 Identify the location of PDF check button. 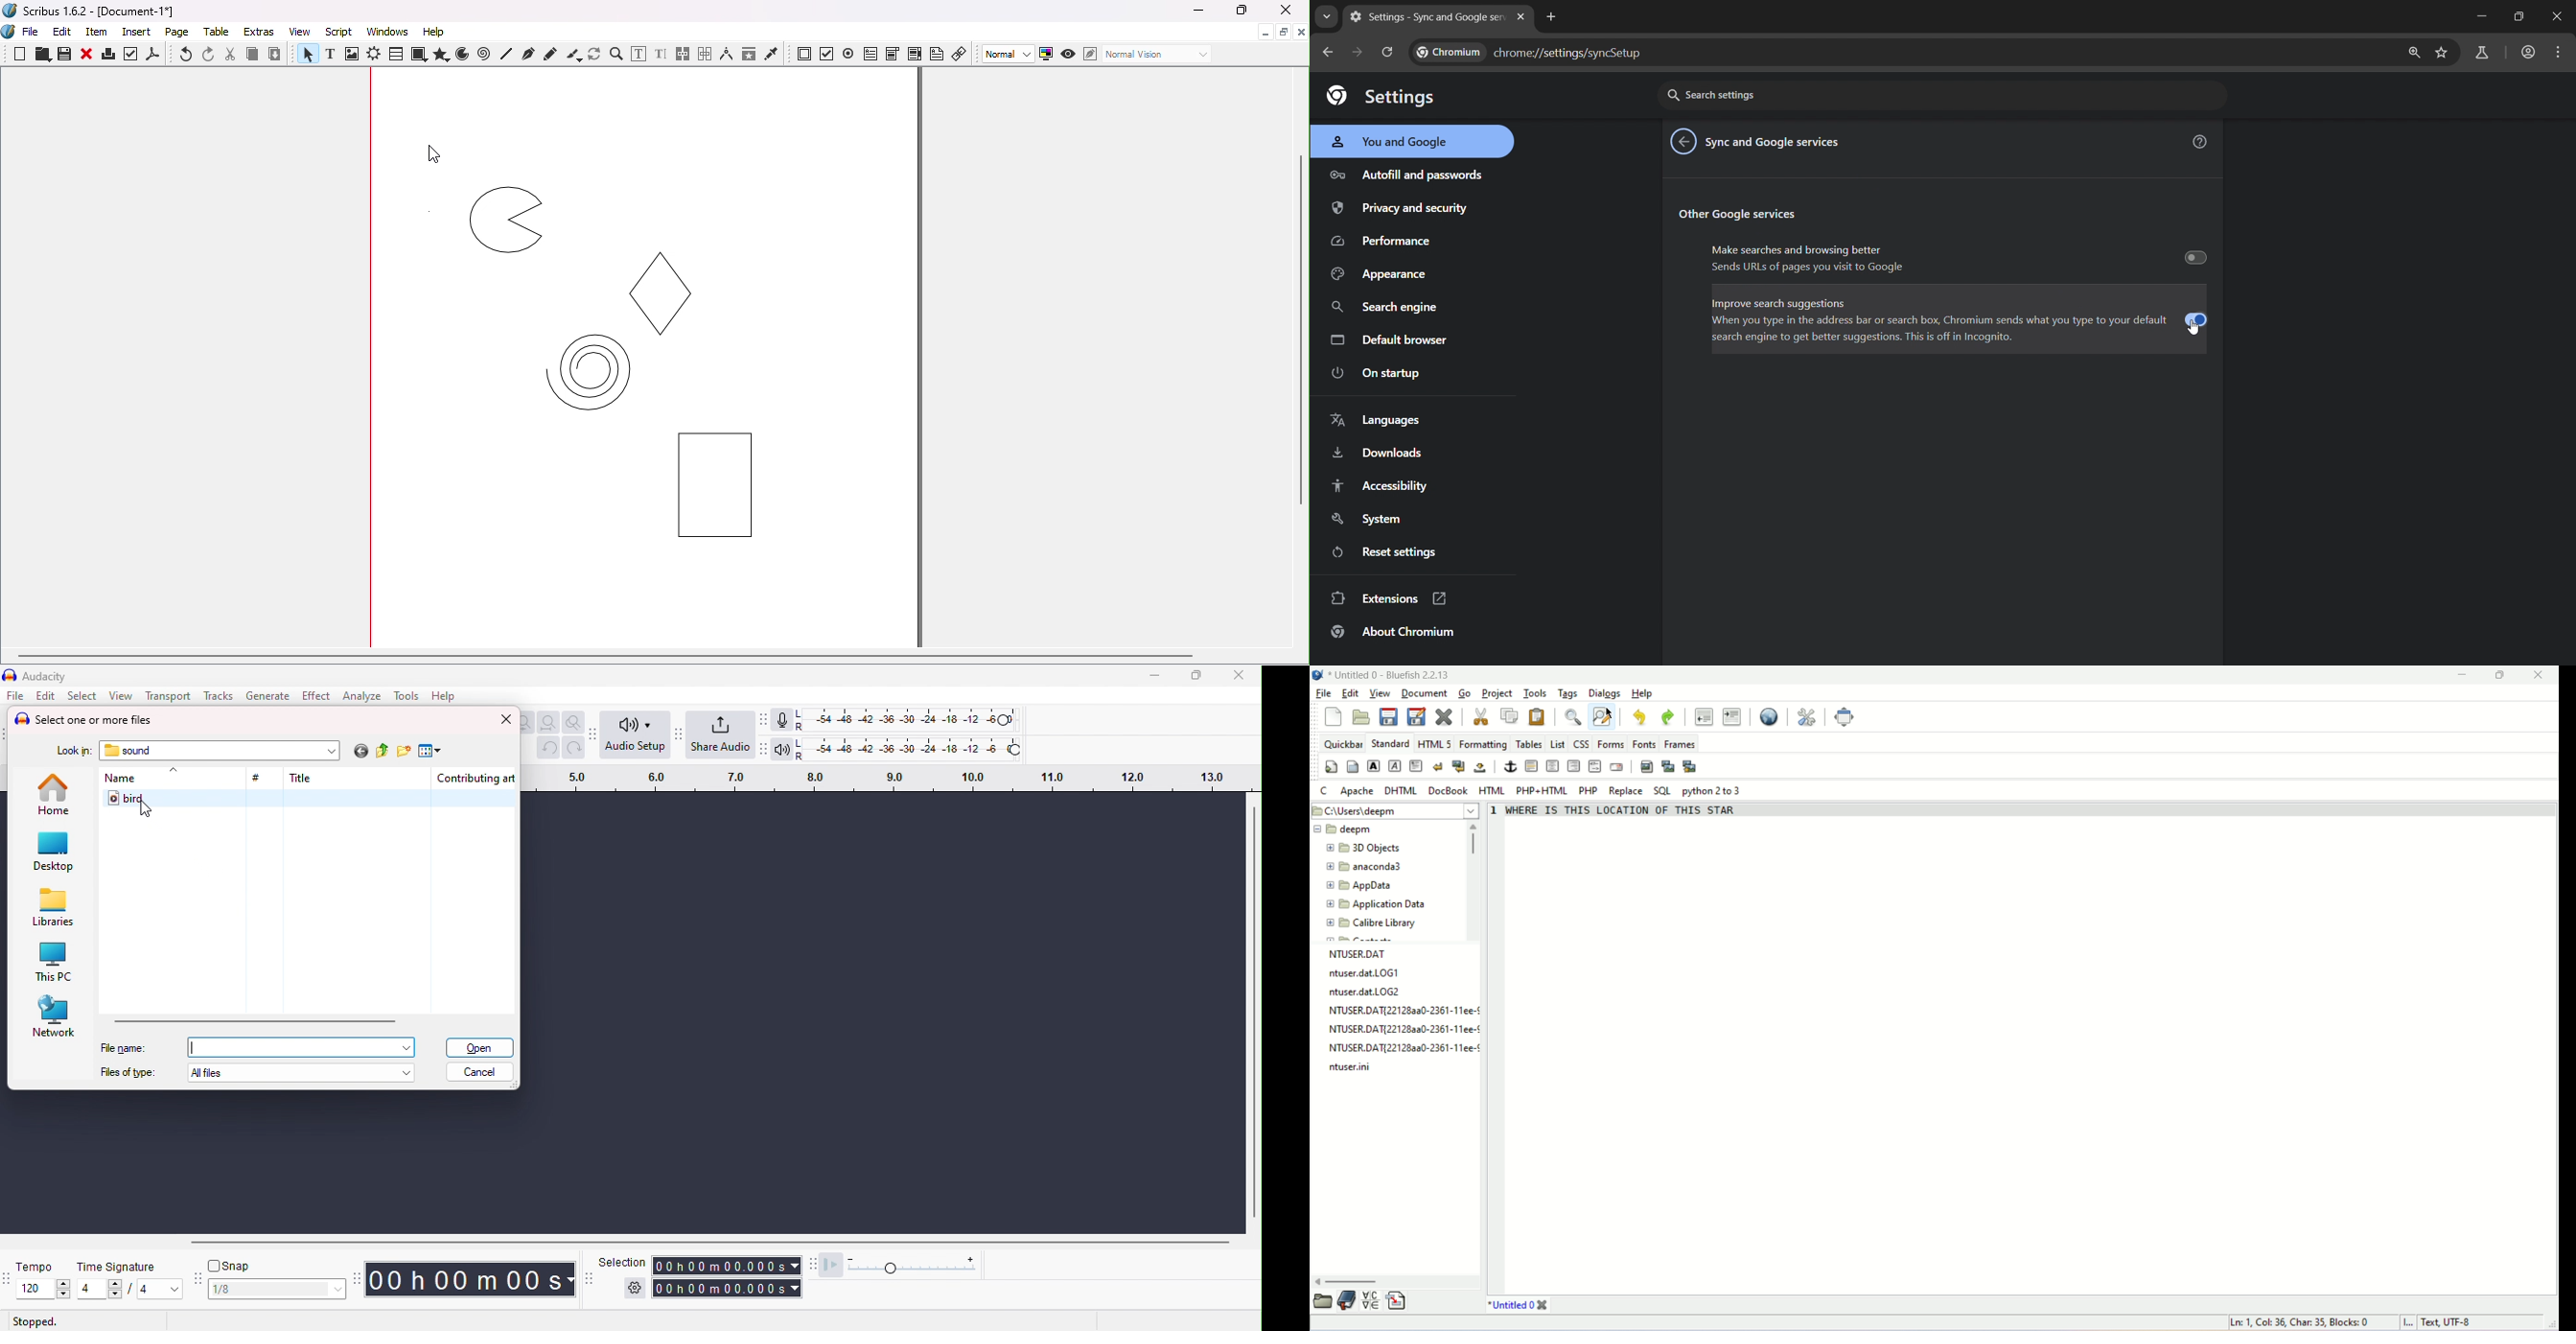
(827, 53).